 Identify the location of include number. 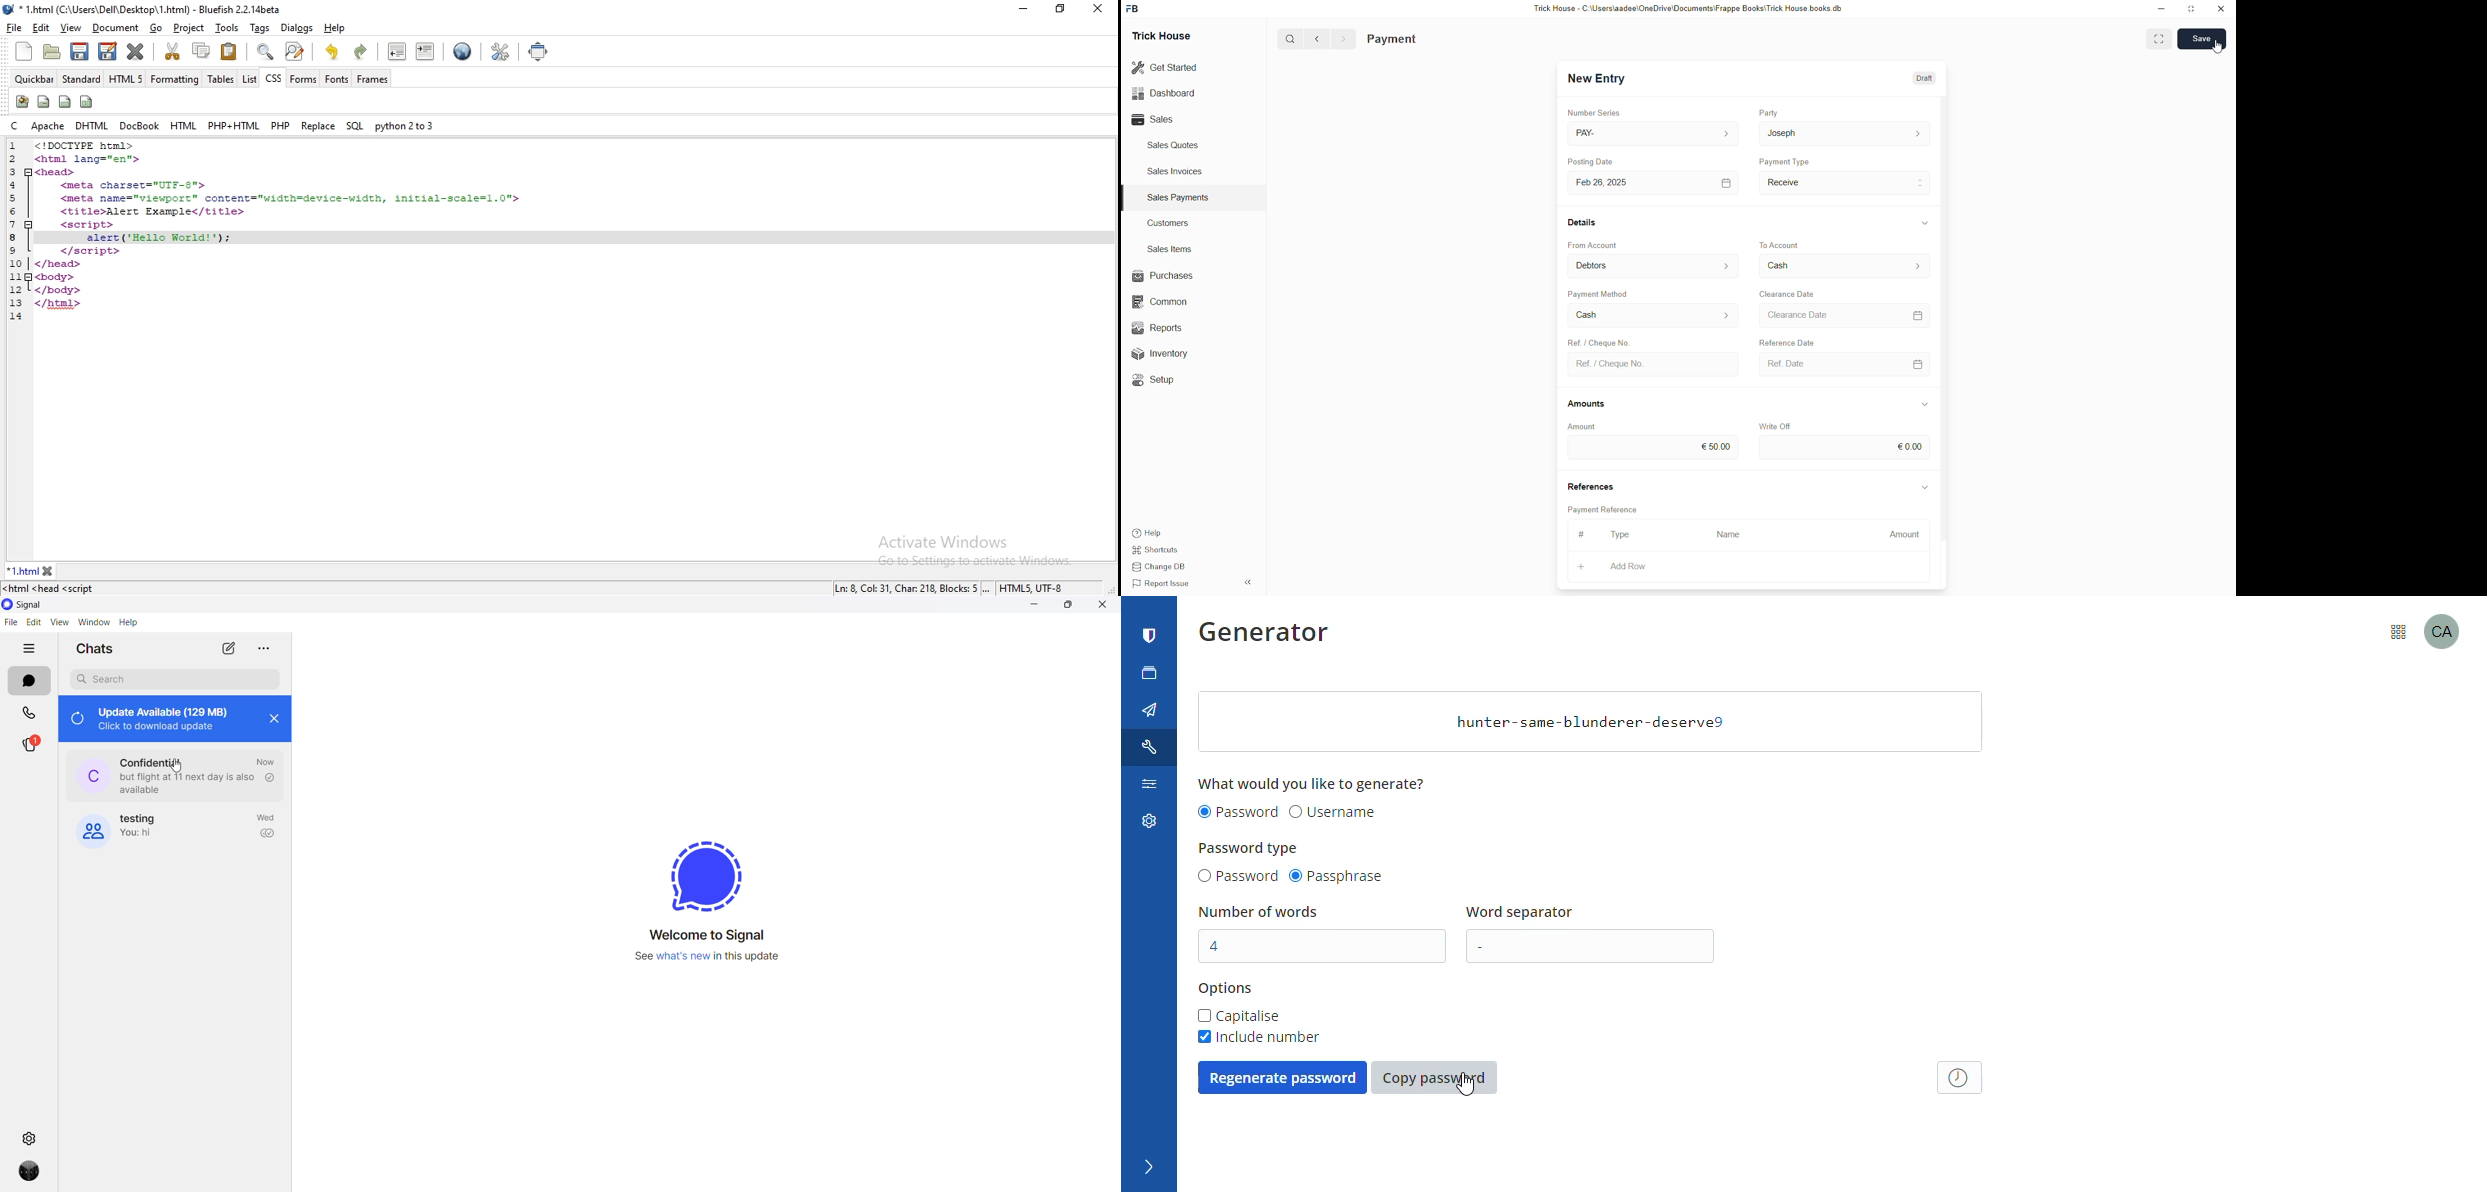
(1257, 1037).